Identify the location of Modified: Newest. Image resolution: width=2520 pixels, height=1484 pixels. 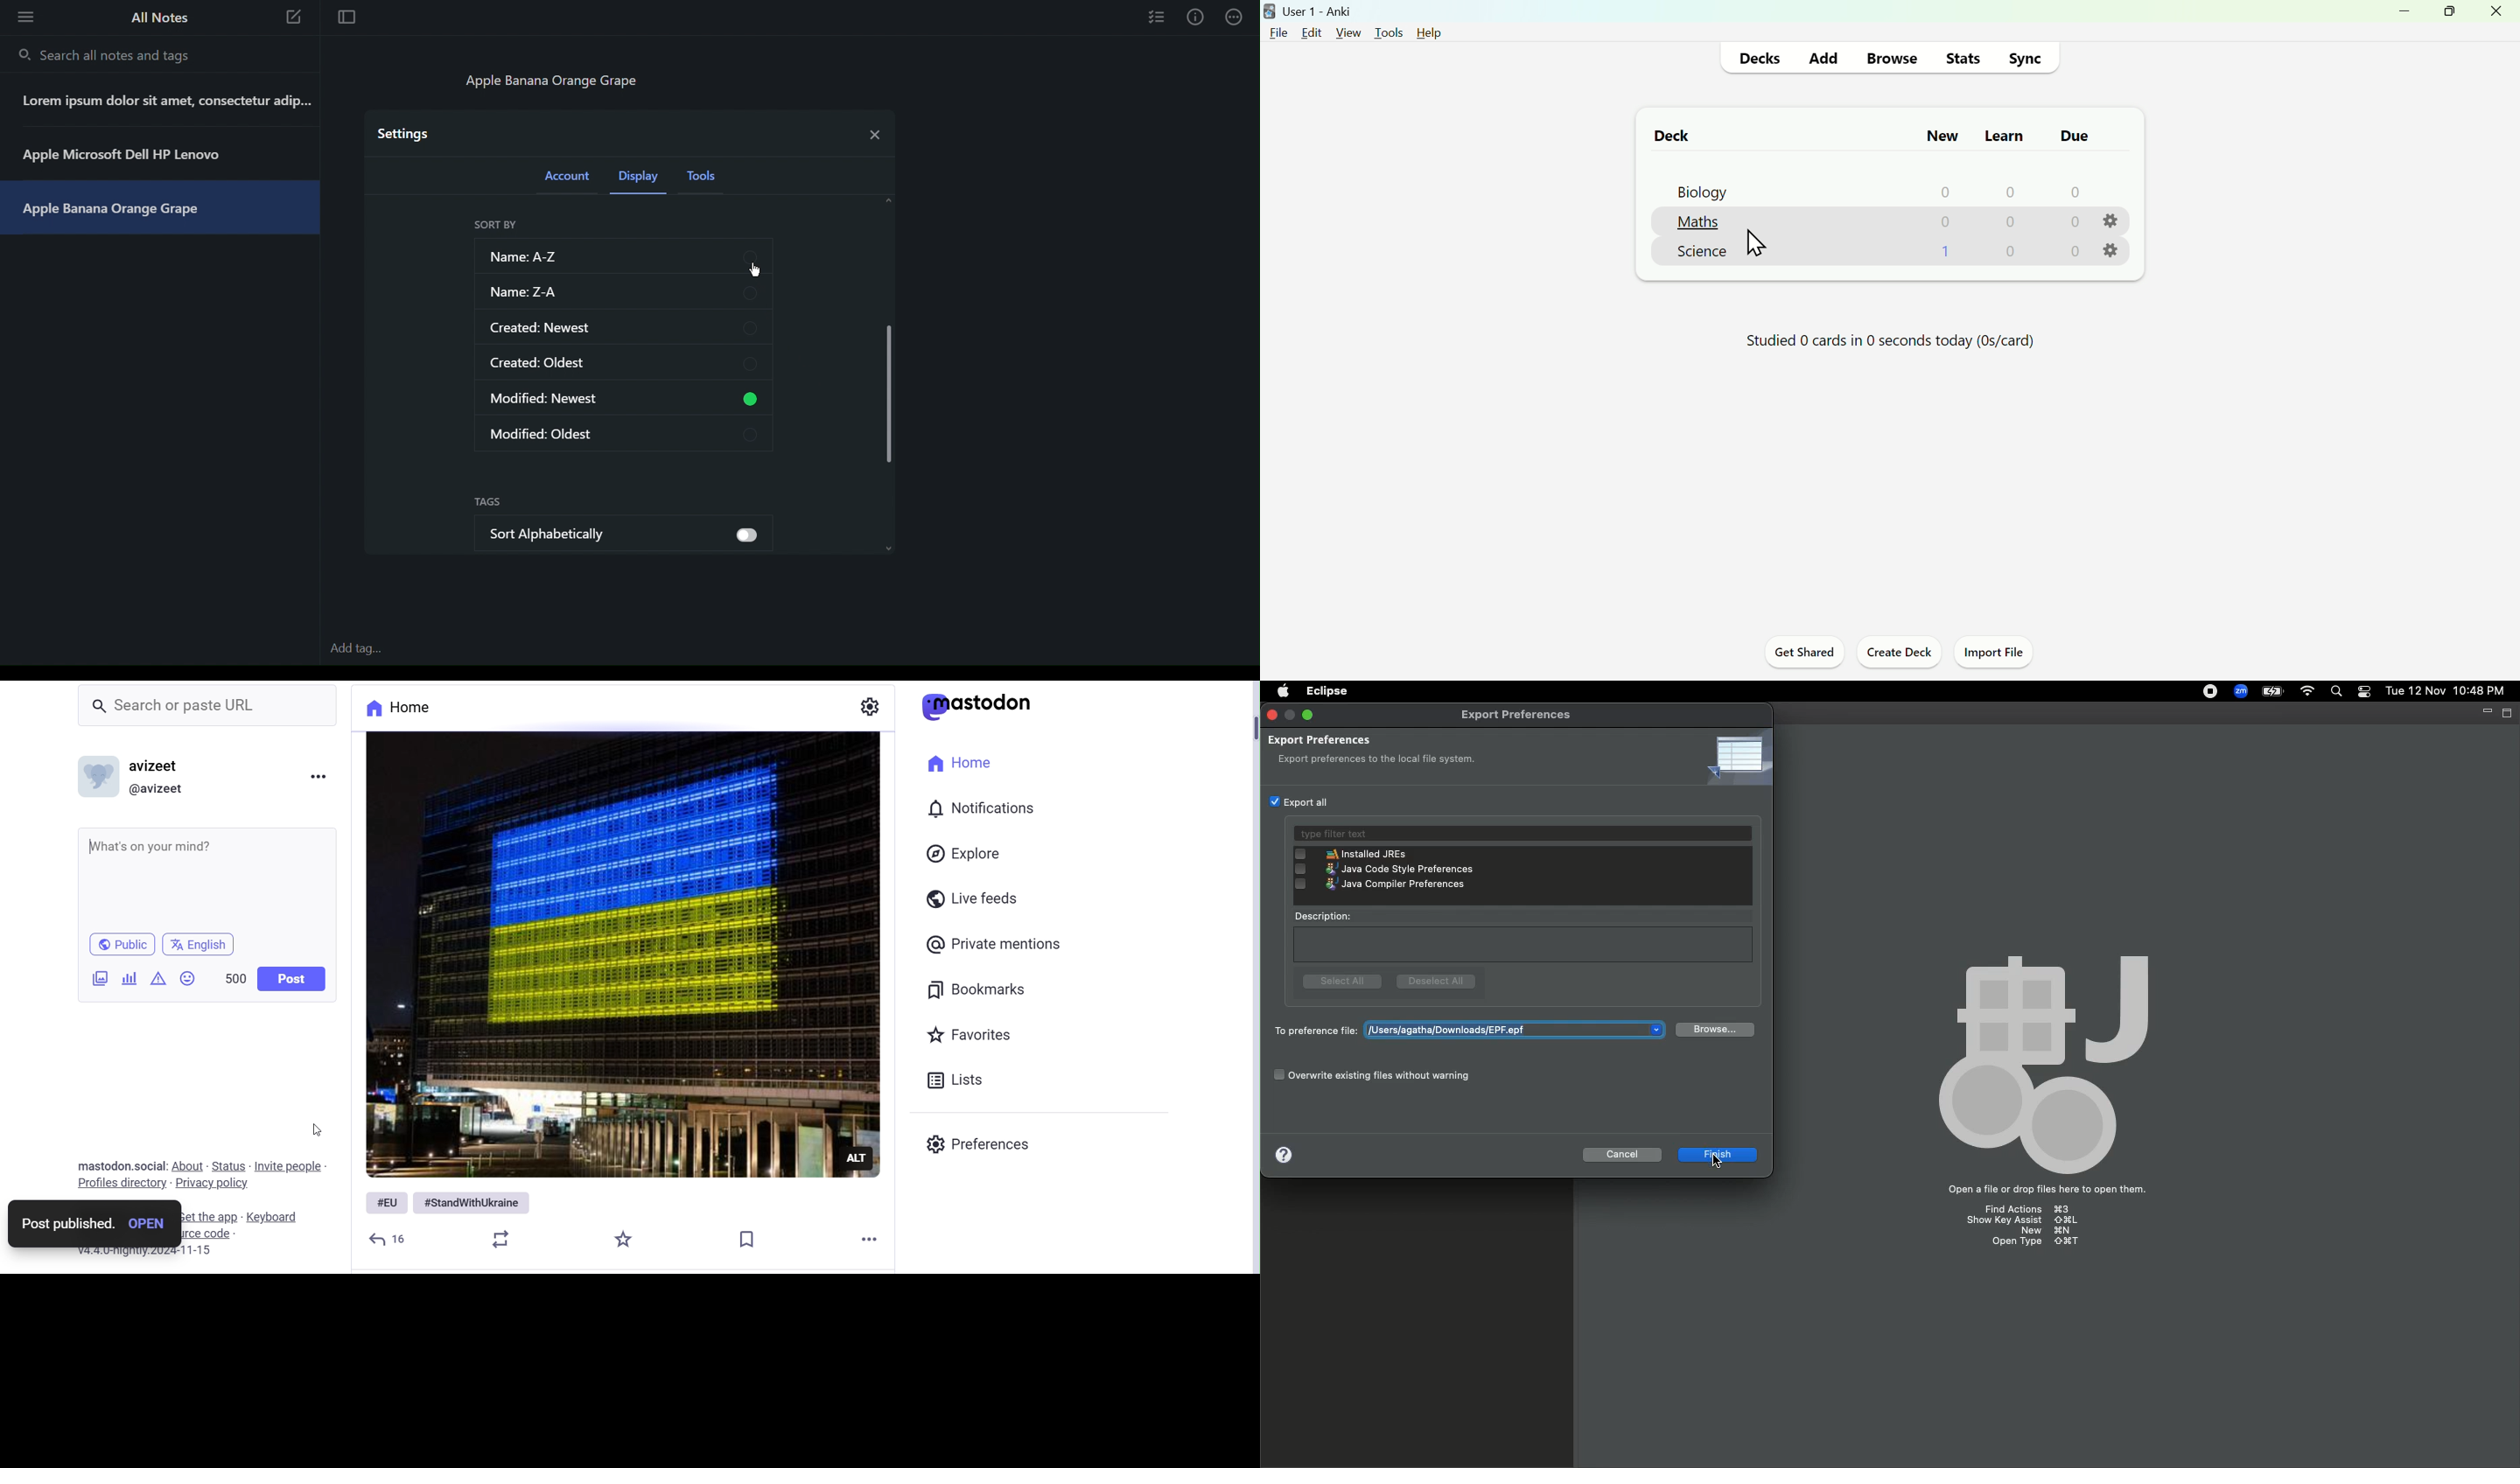
(600, 399).